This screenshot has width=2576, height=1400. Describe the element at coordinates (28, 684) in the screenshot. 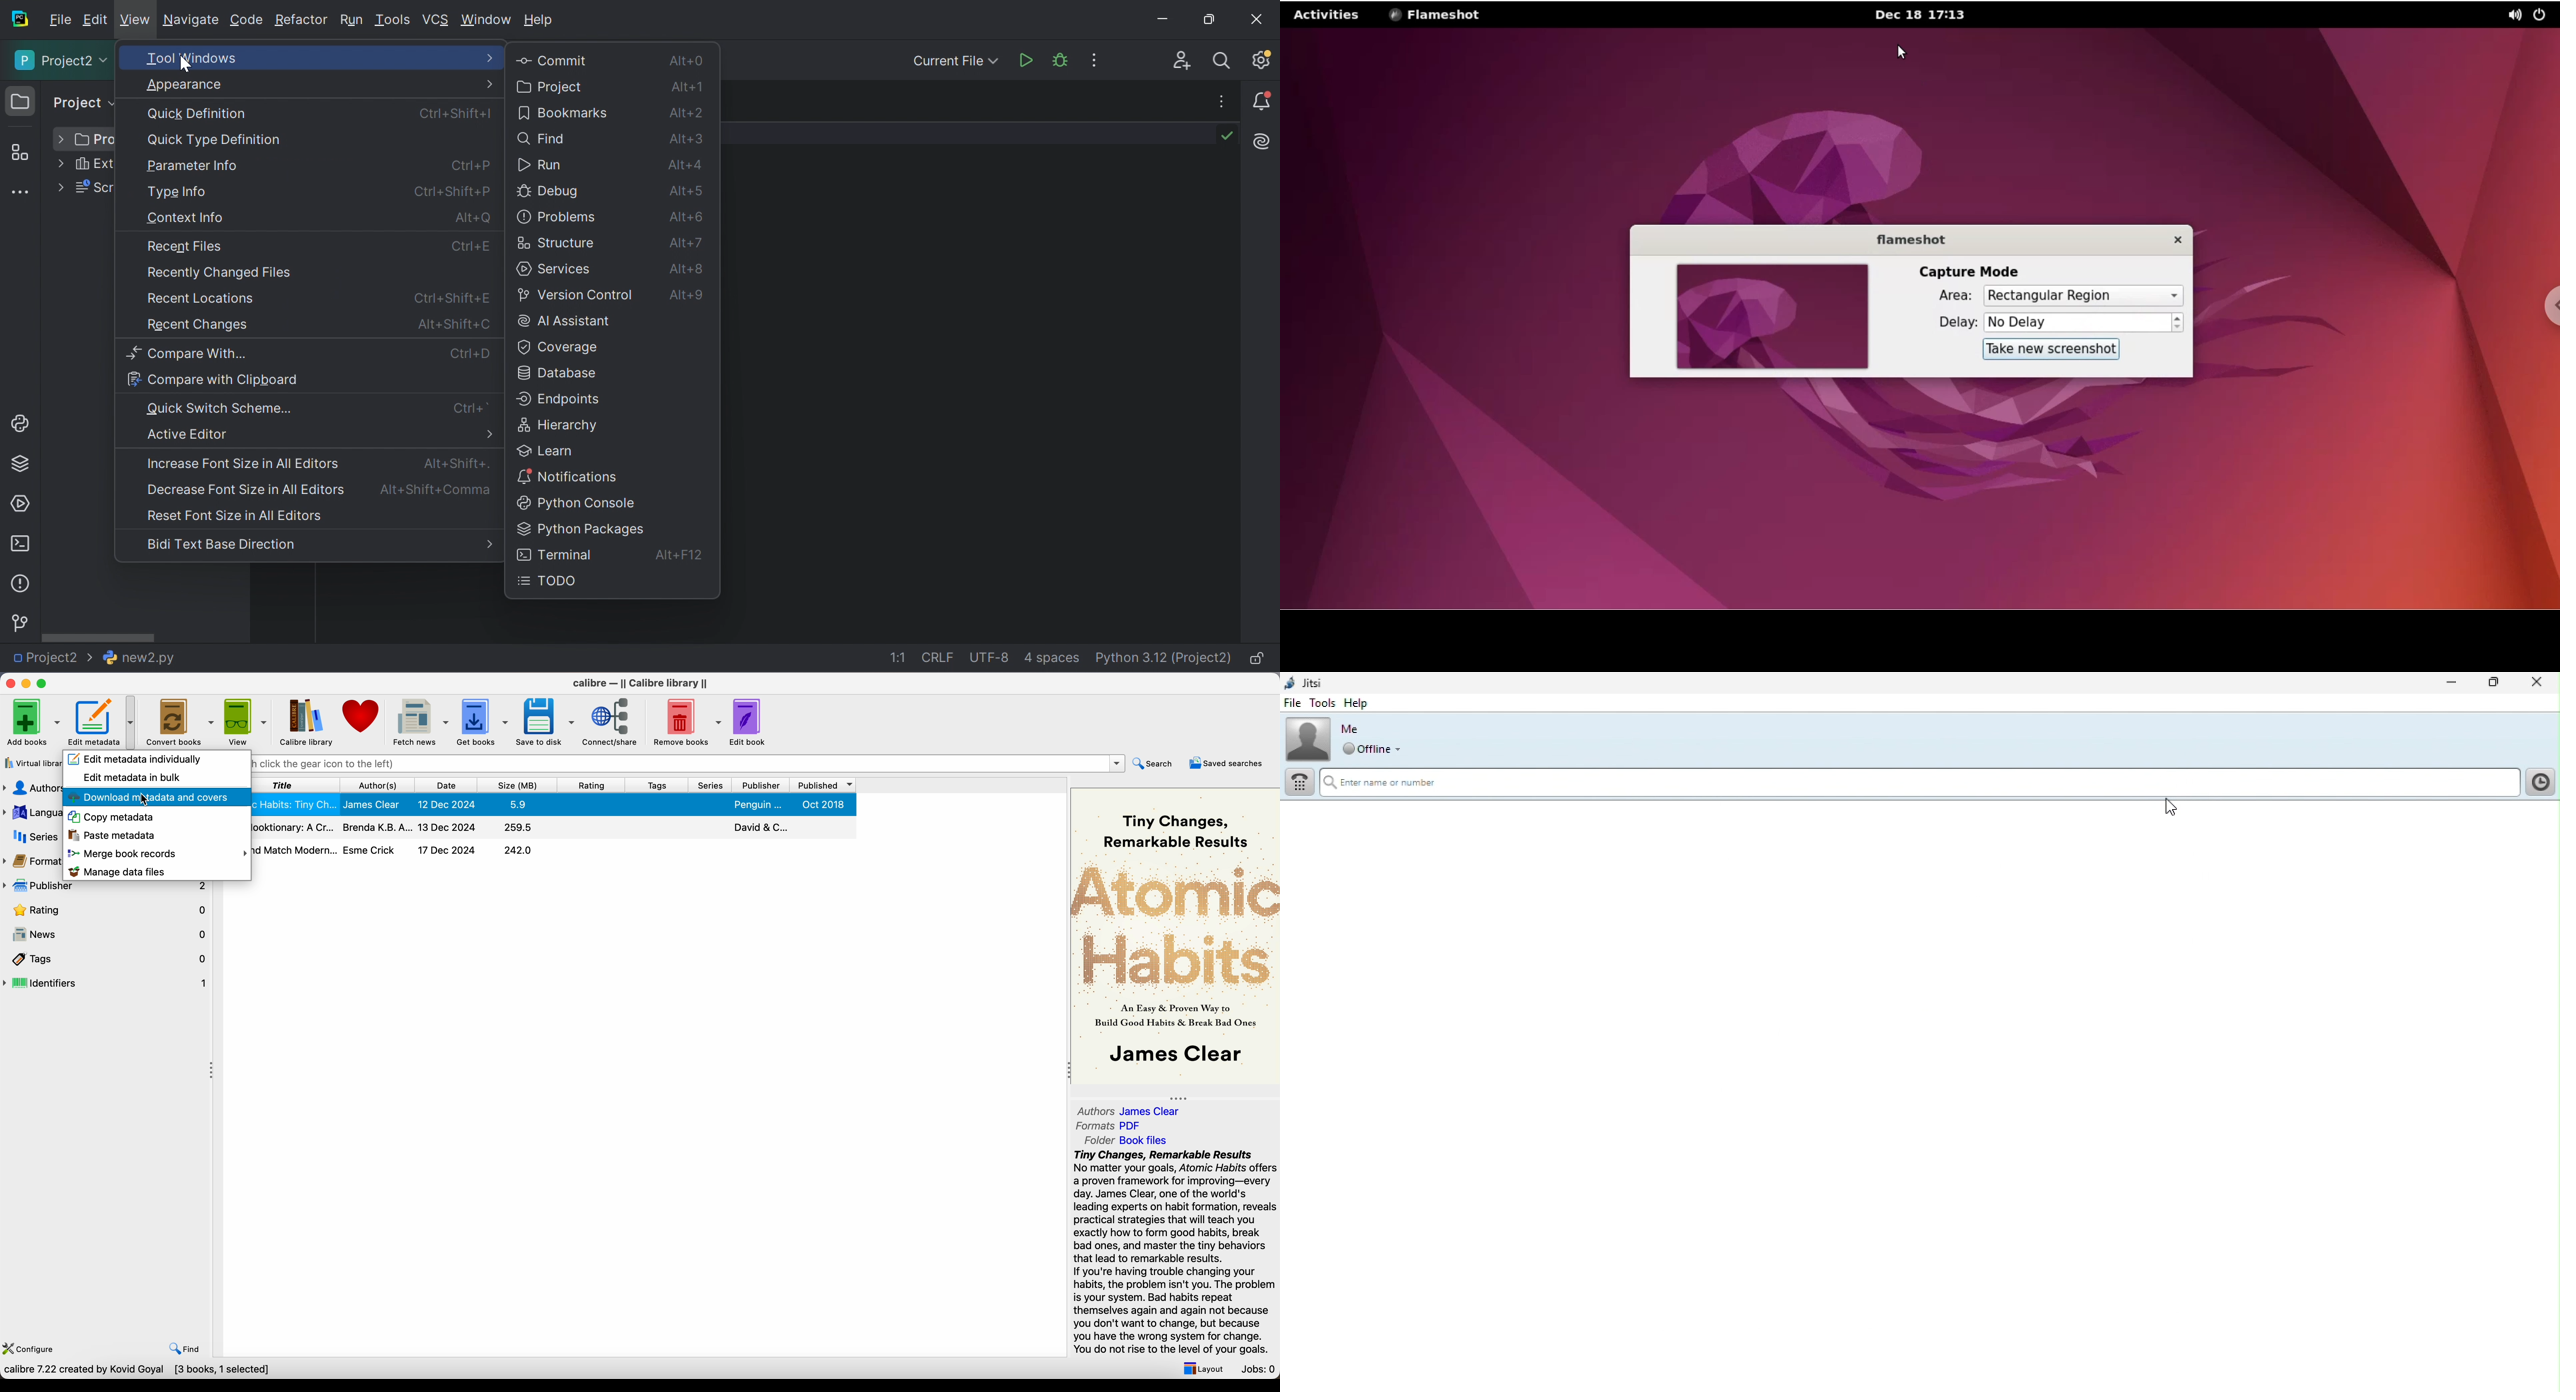

I see `minimize app` at that location.